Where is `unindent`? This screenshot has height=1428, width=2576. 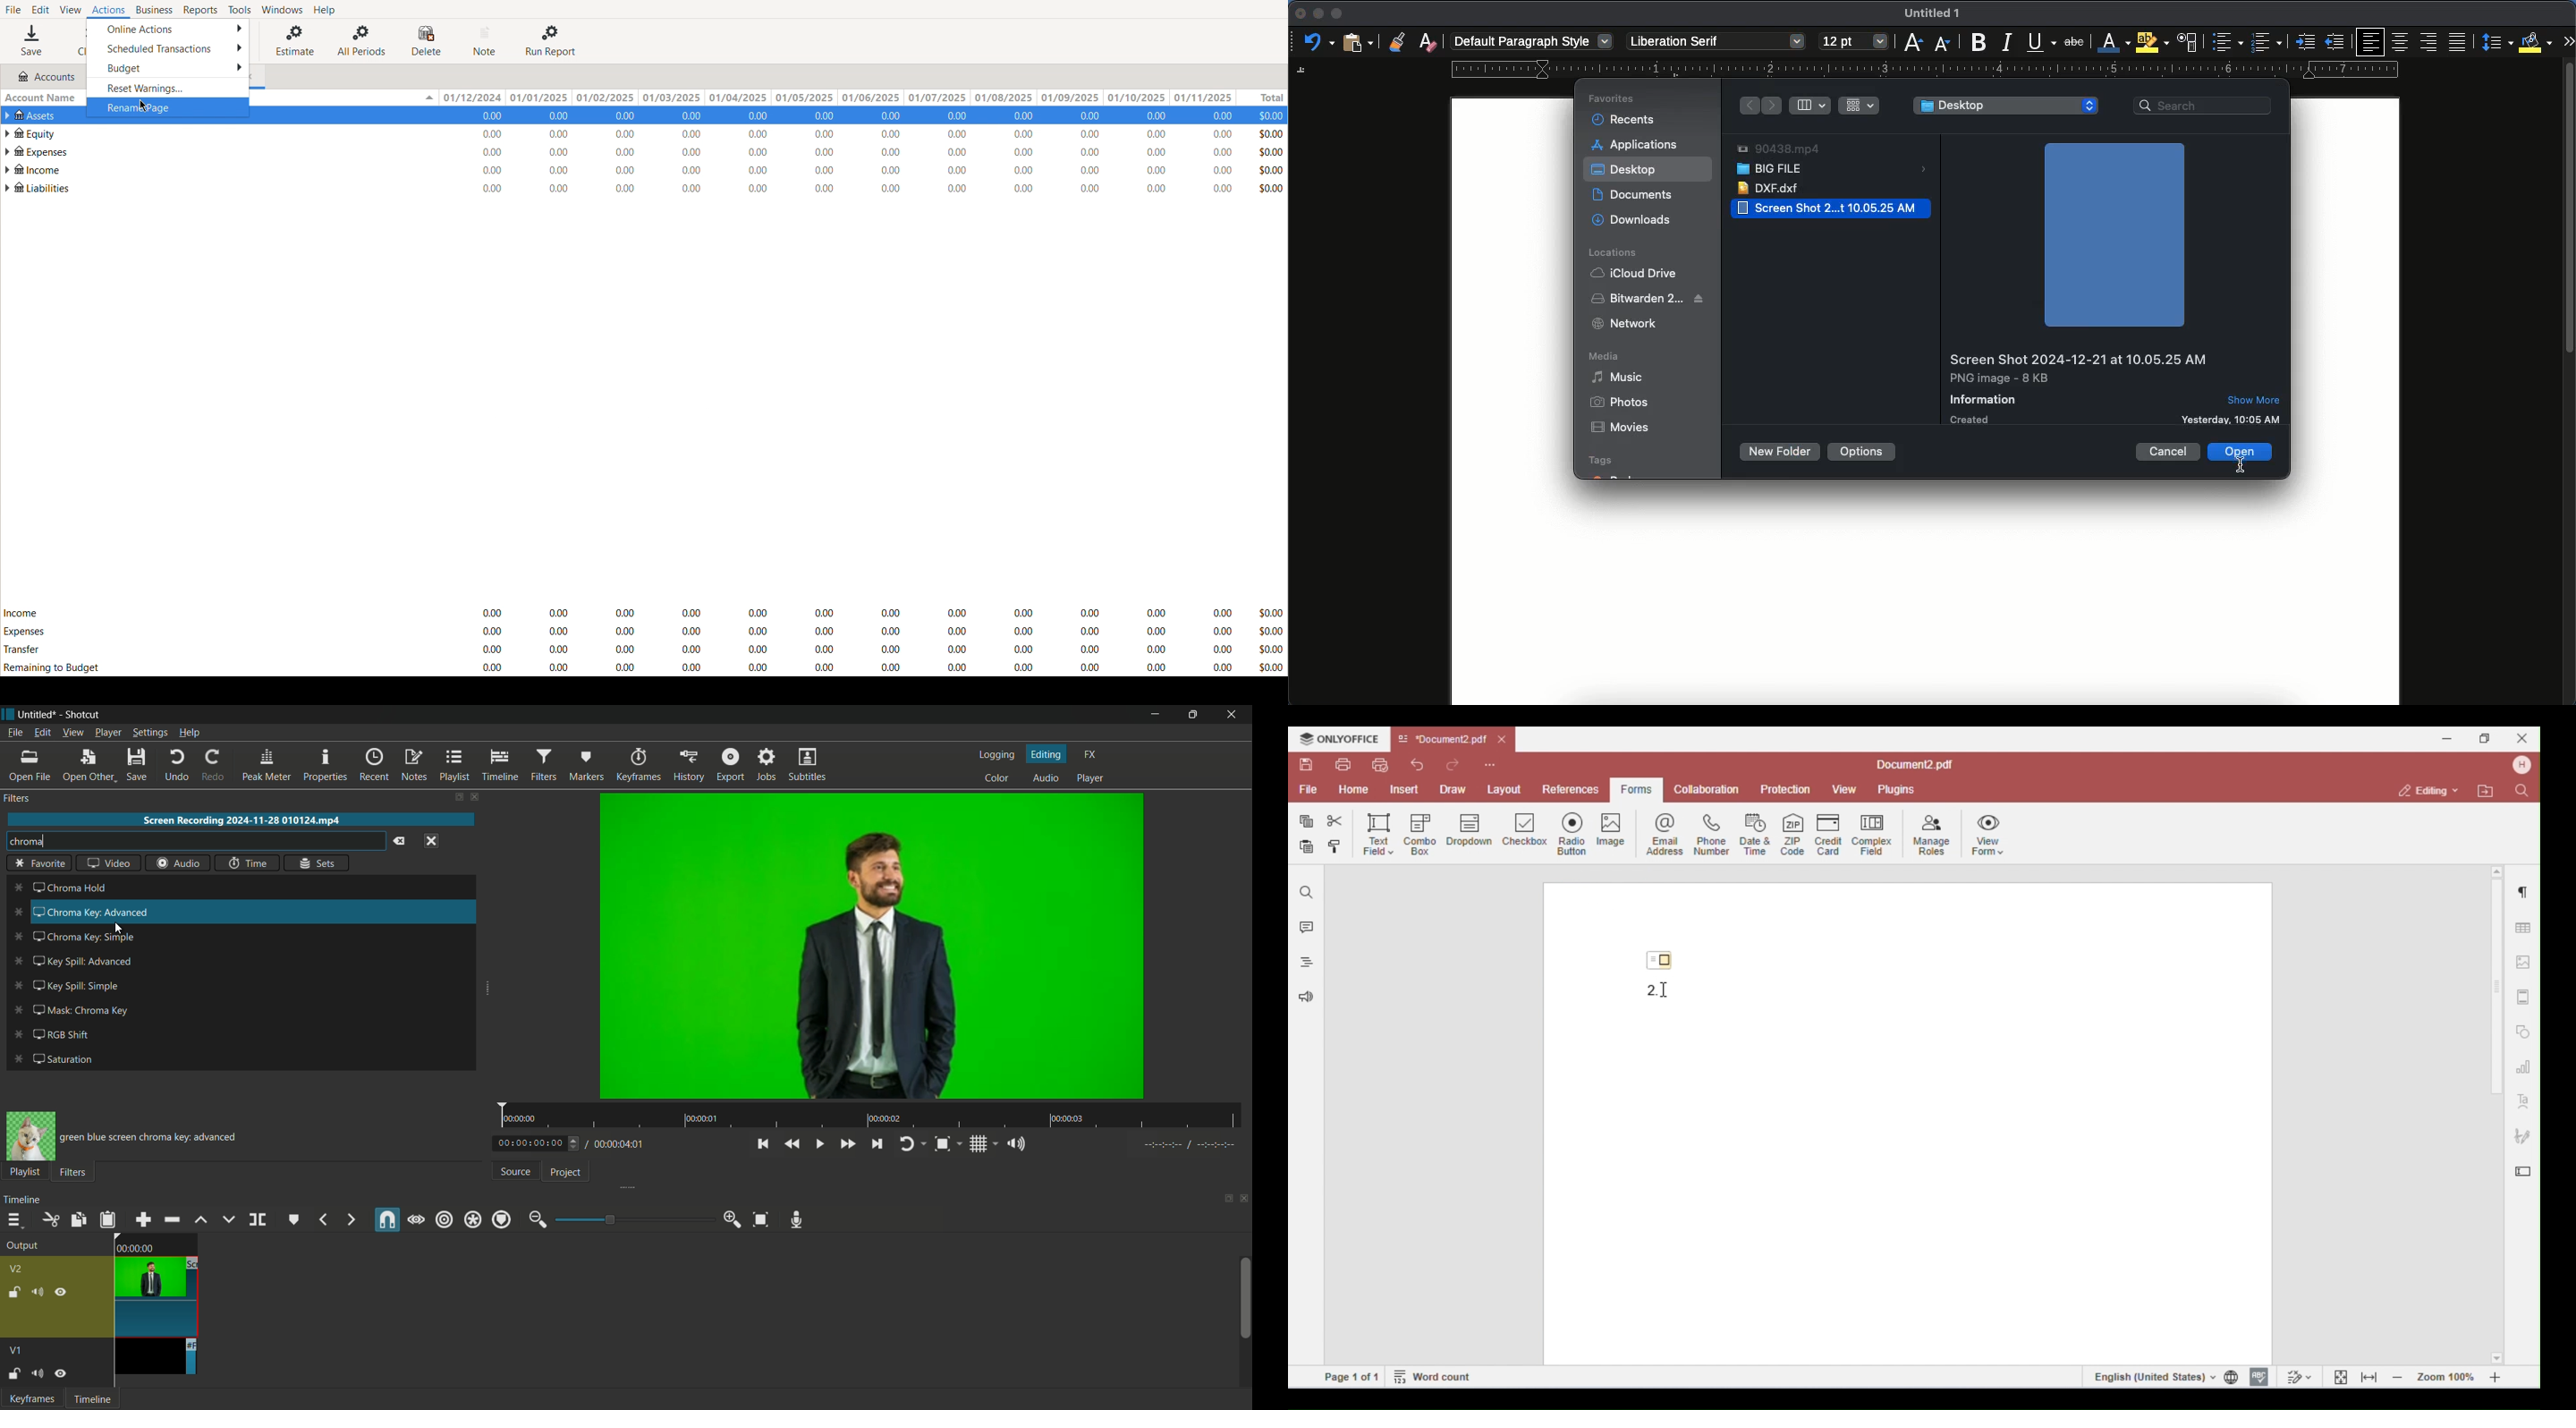
unindent is located at coordinates (2336, 42).